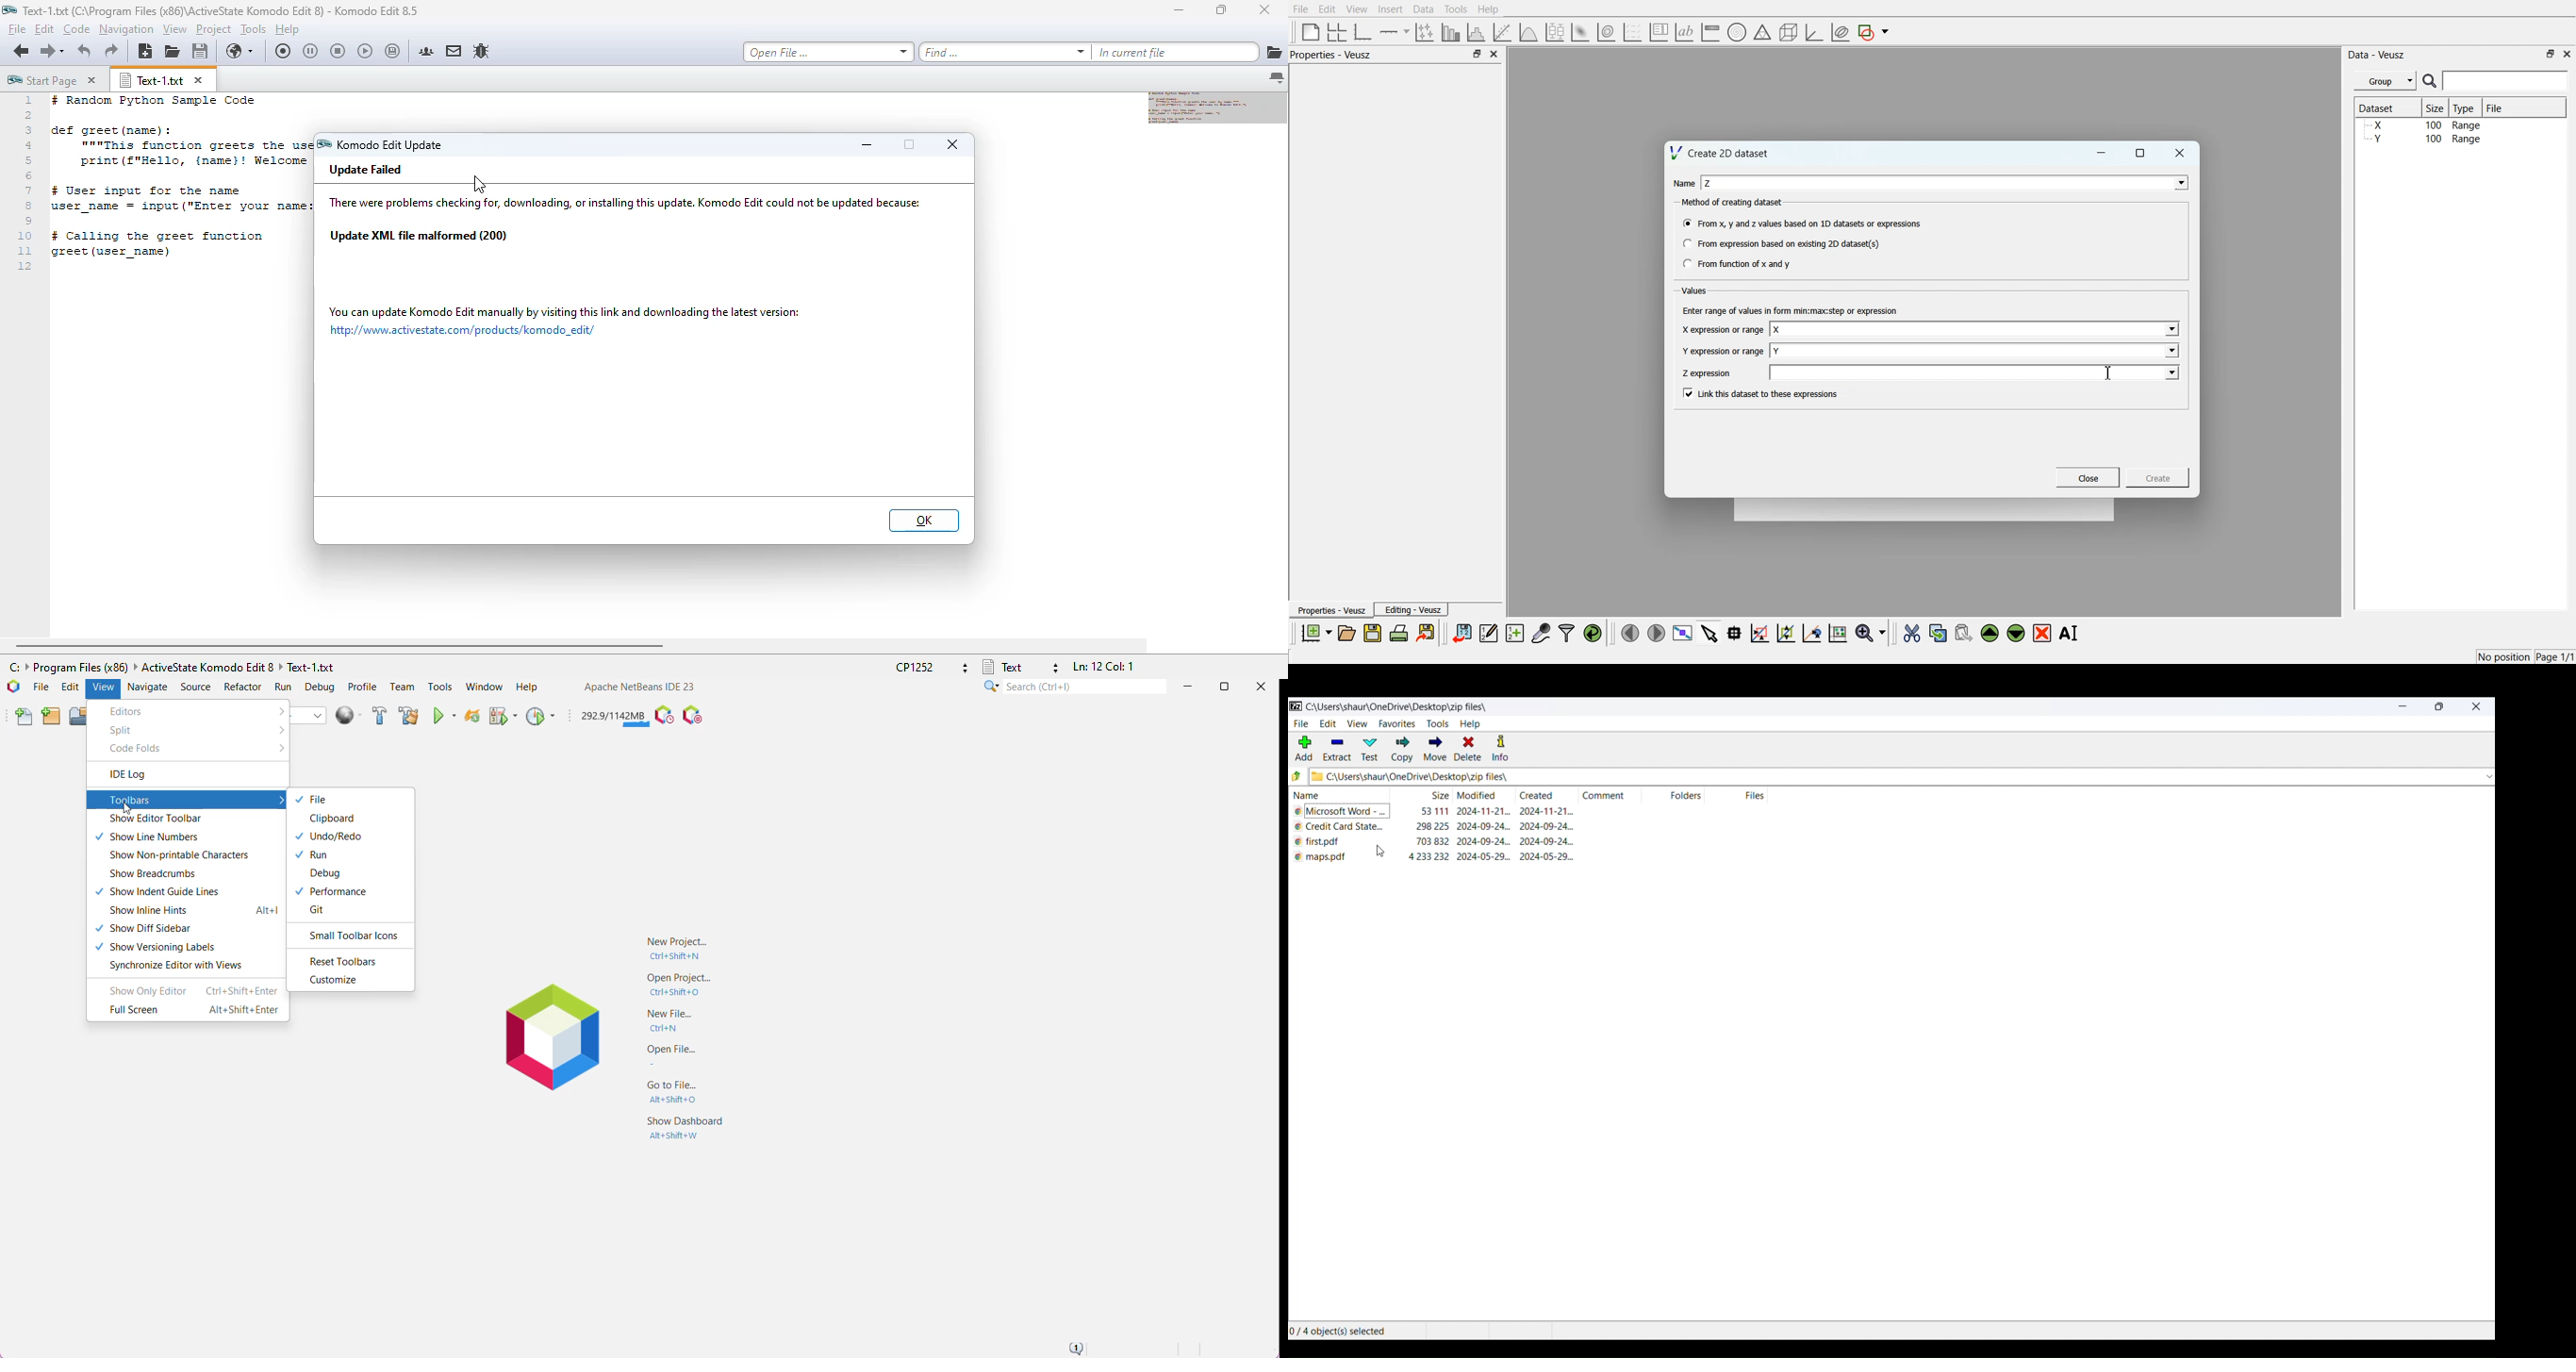 The image size is (2576, 1372). What do you see at coordinates (2101, 153) in the screenshot?
I see `Minimize` at bounding box center [2101, 153].